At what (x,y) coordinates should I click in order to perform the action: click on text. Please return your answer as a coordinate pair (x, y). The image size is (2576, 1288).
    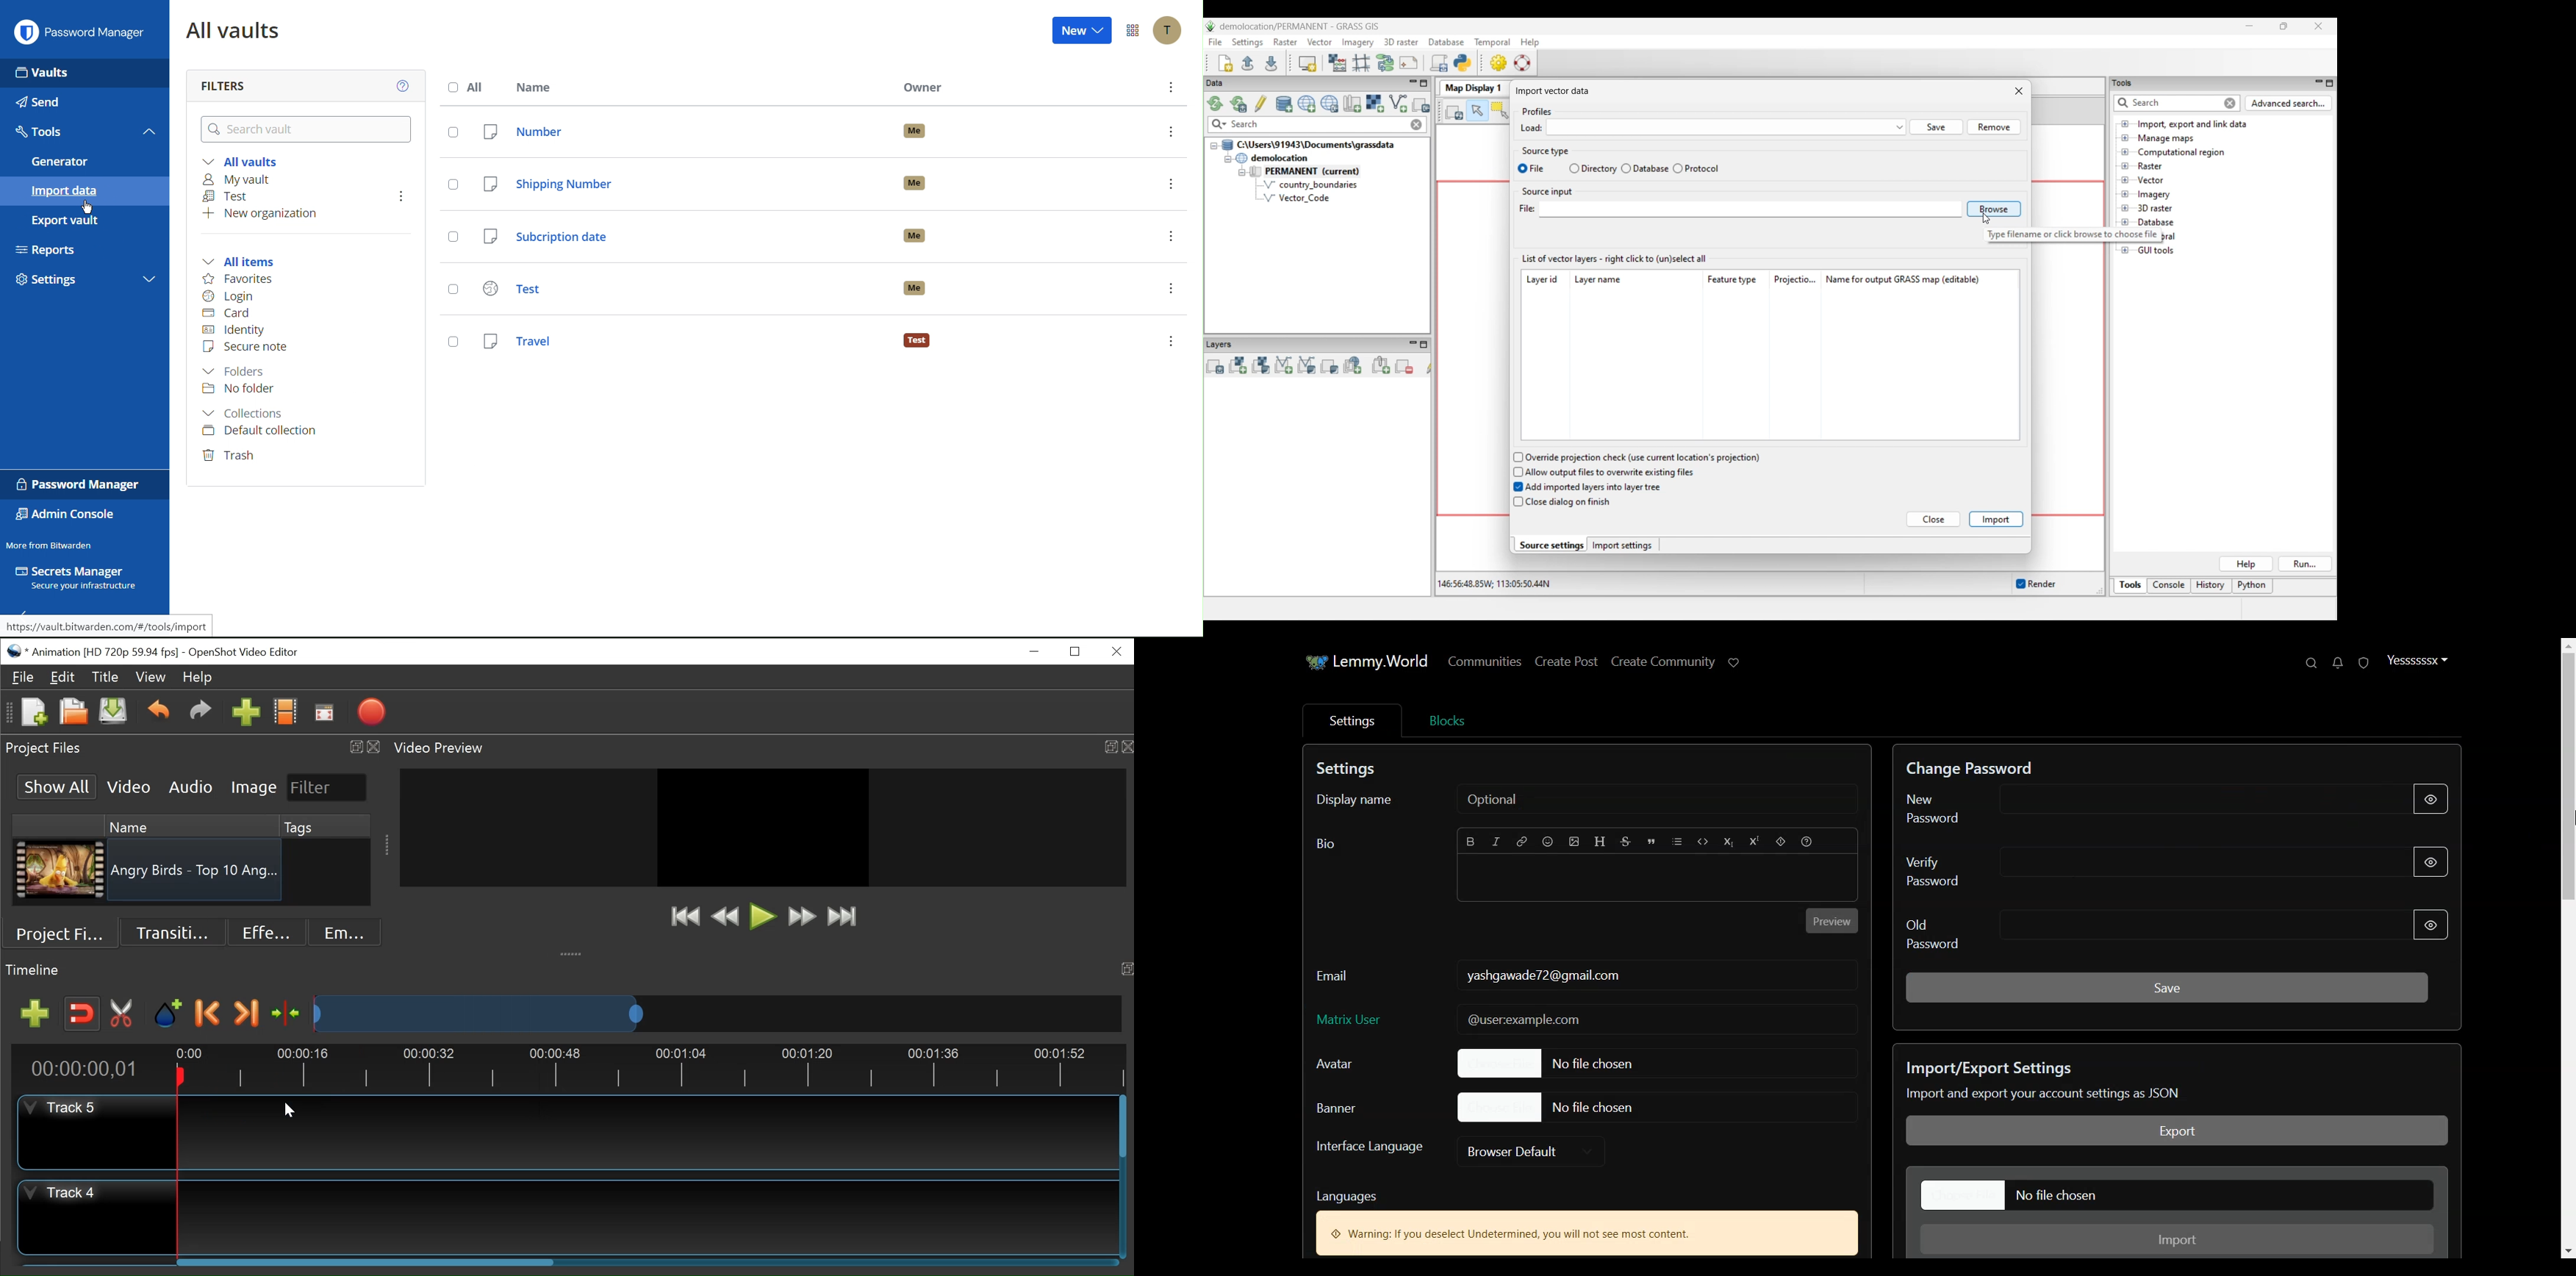
    Looking at the image, I should click on (1360, 1194).